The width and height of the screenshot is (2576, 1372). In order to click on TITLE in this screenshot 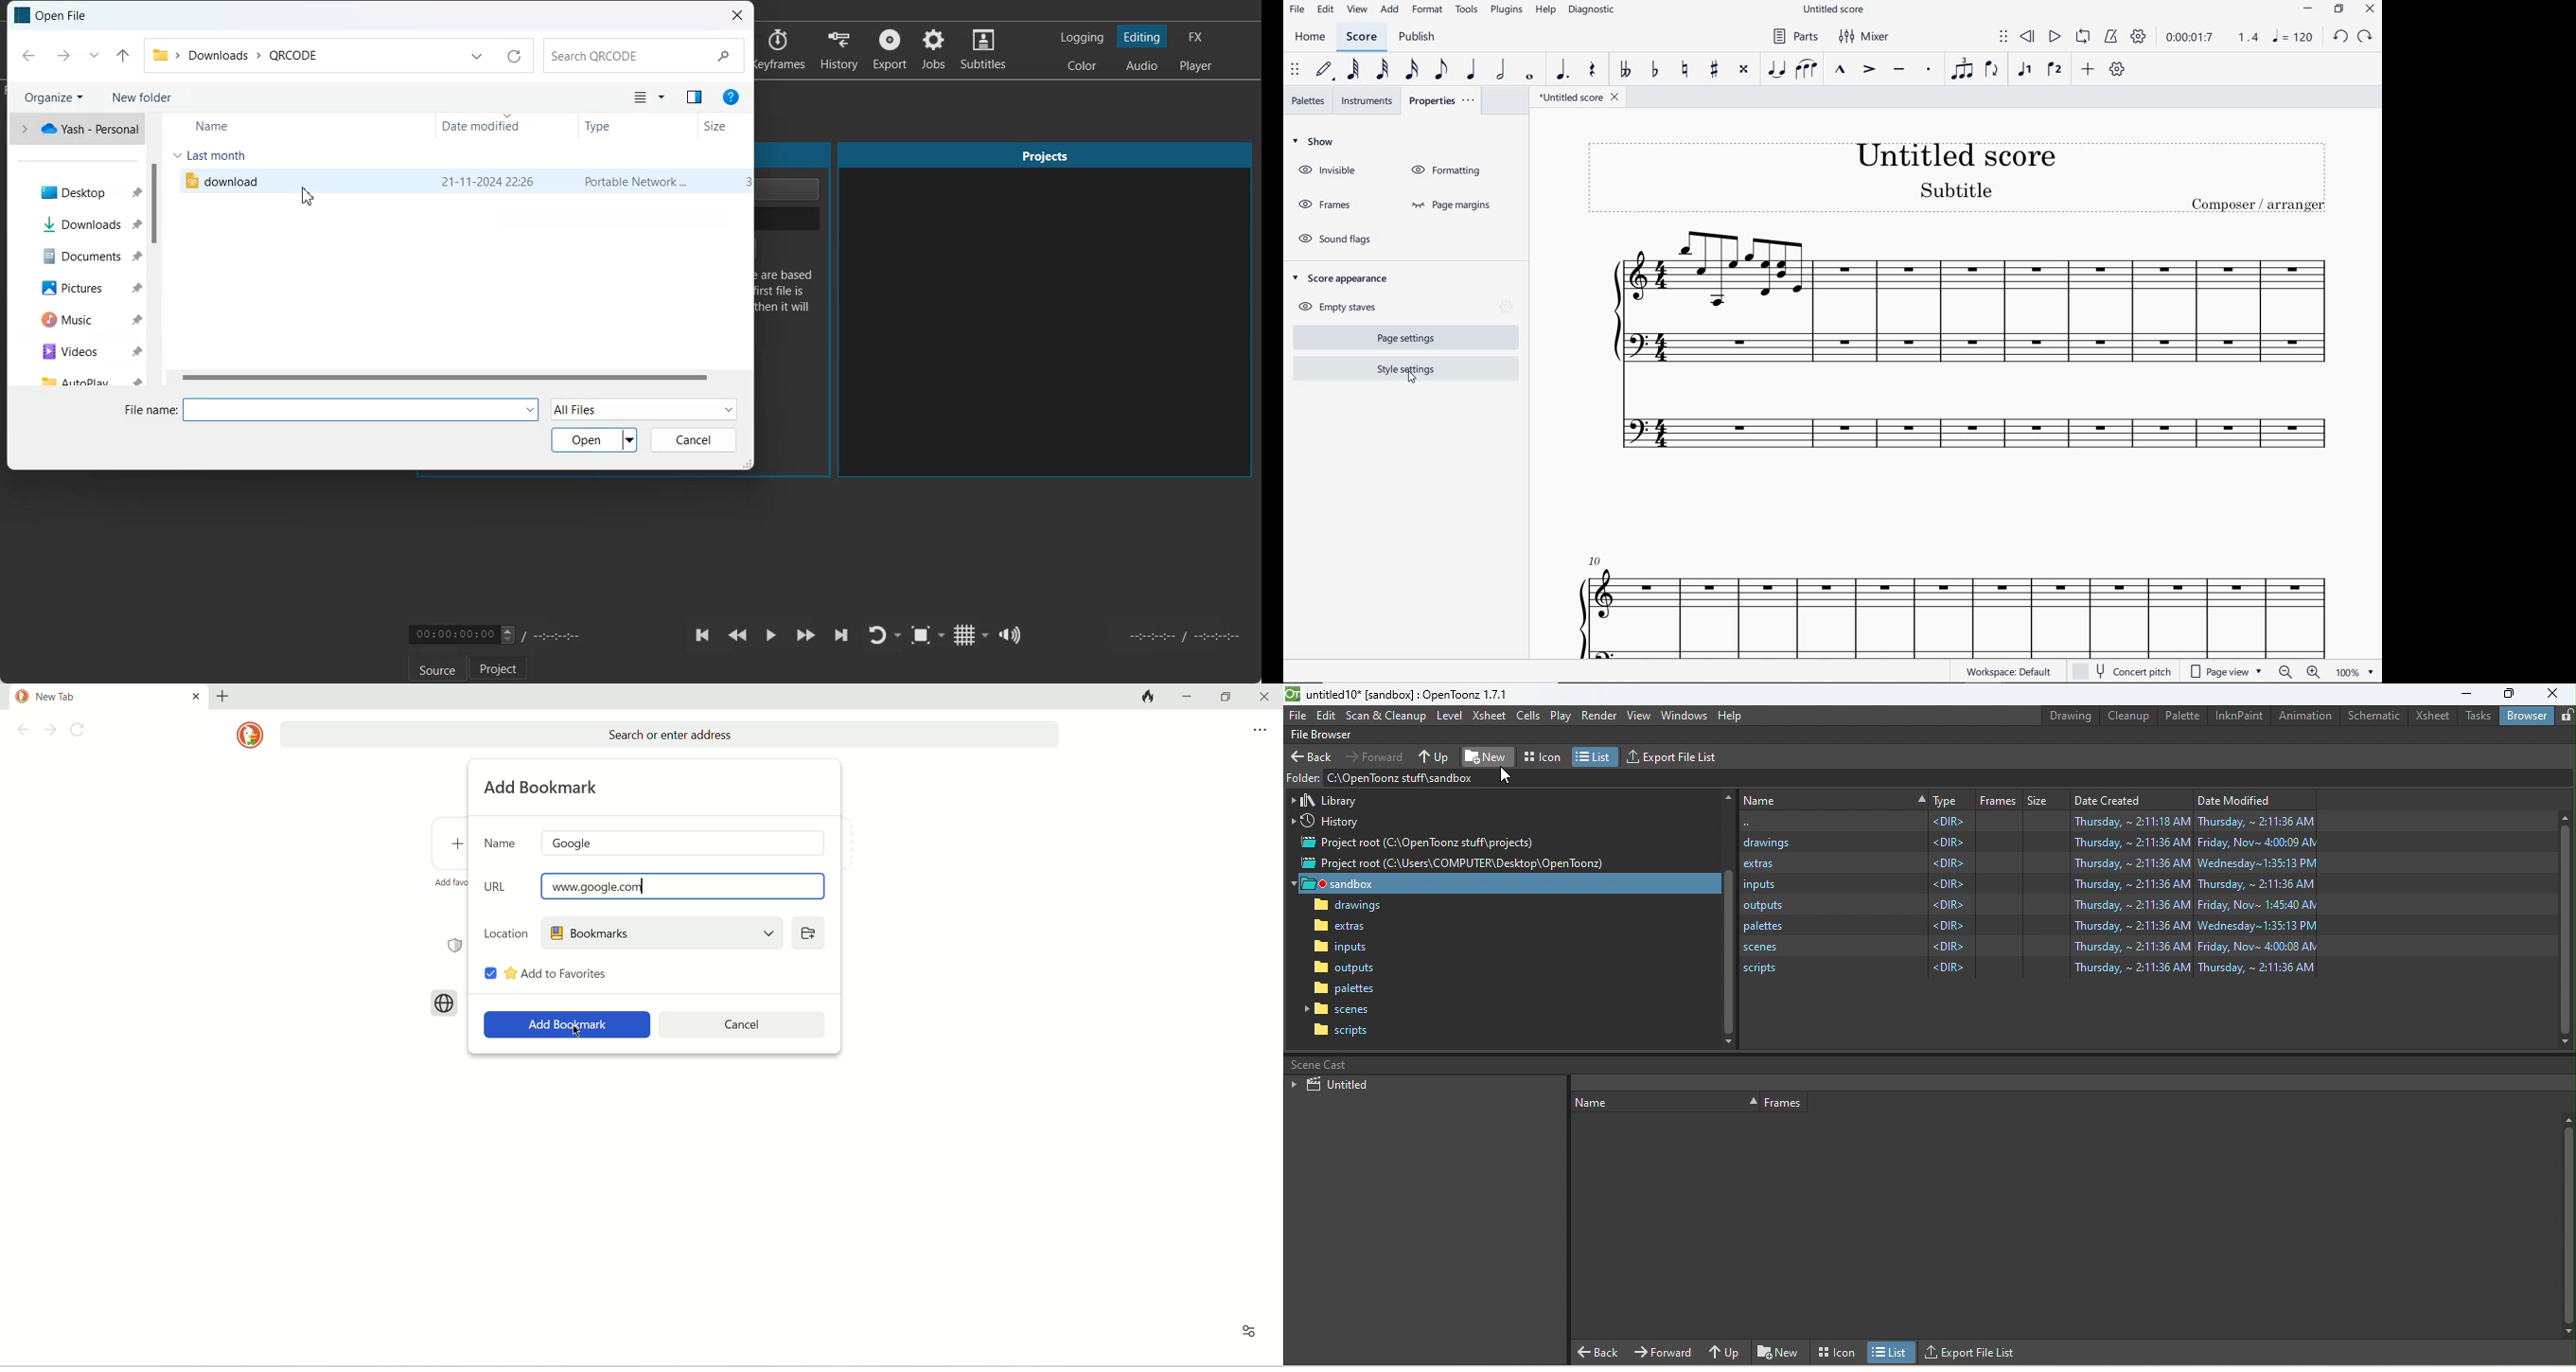, I will do `click(1963, 175)`.